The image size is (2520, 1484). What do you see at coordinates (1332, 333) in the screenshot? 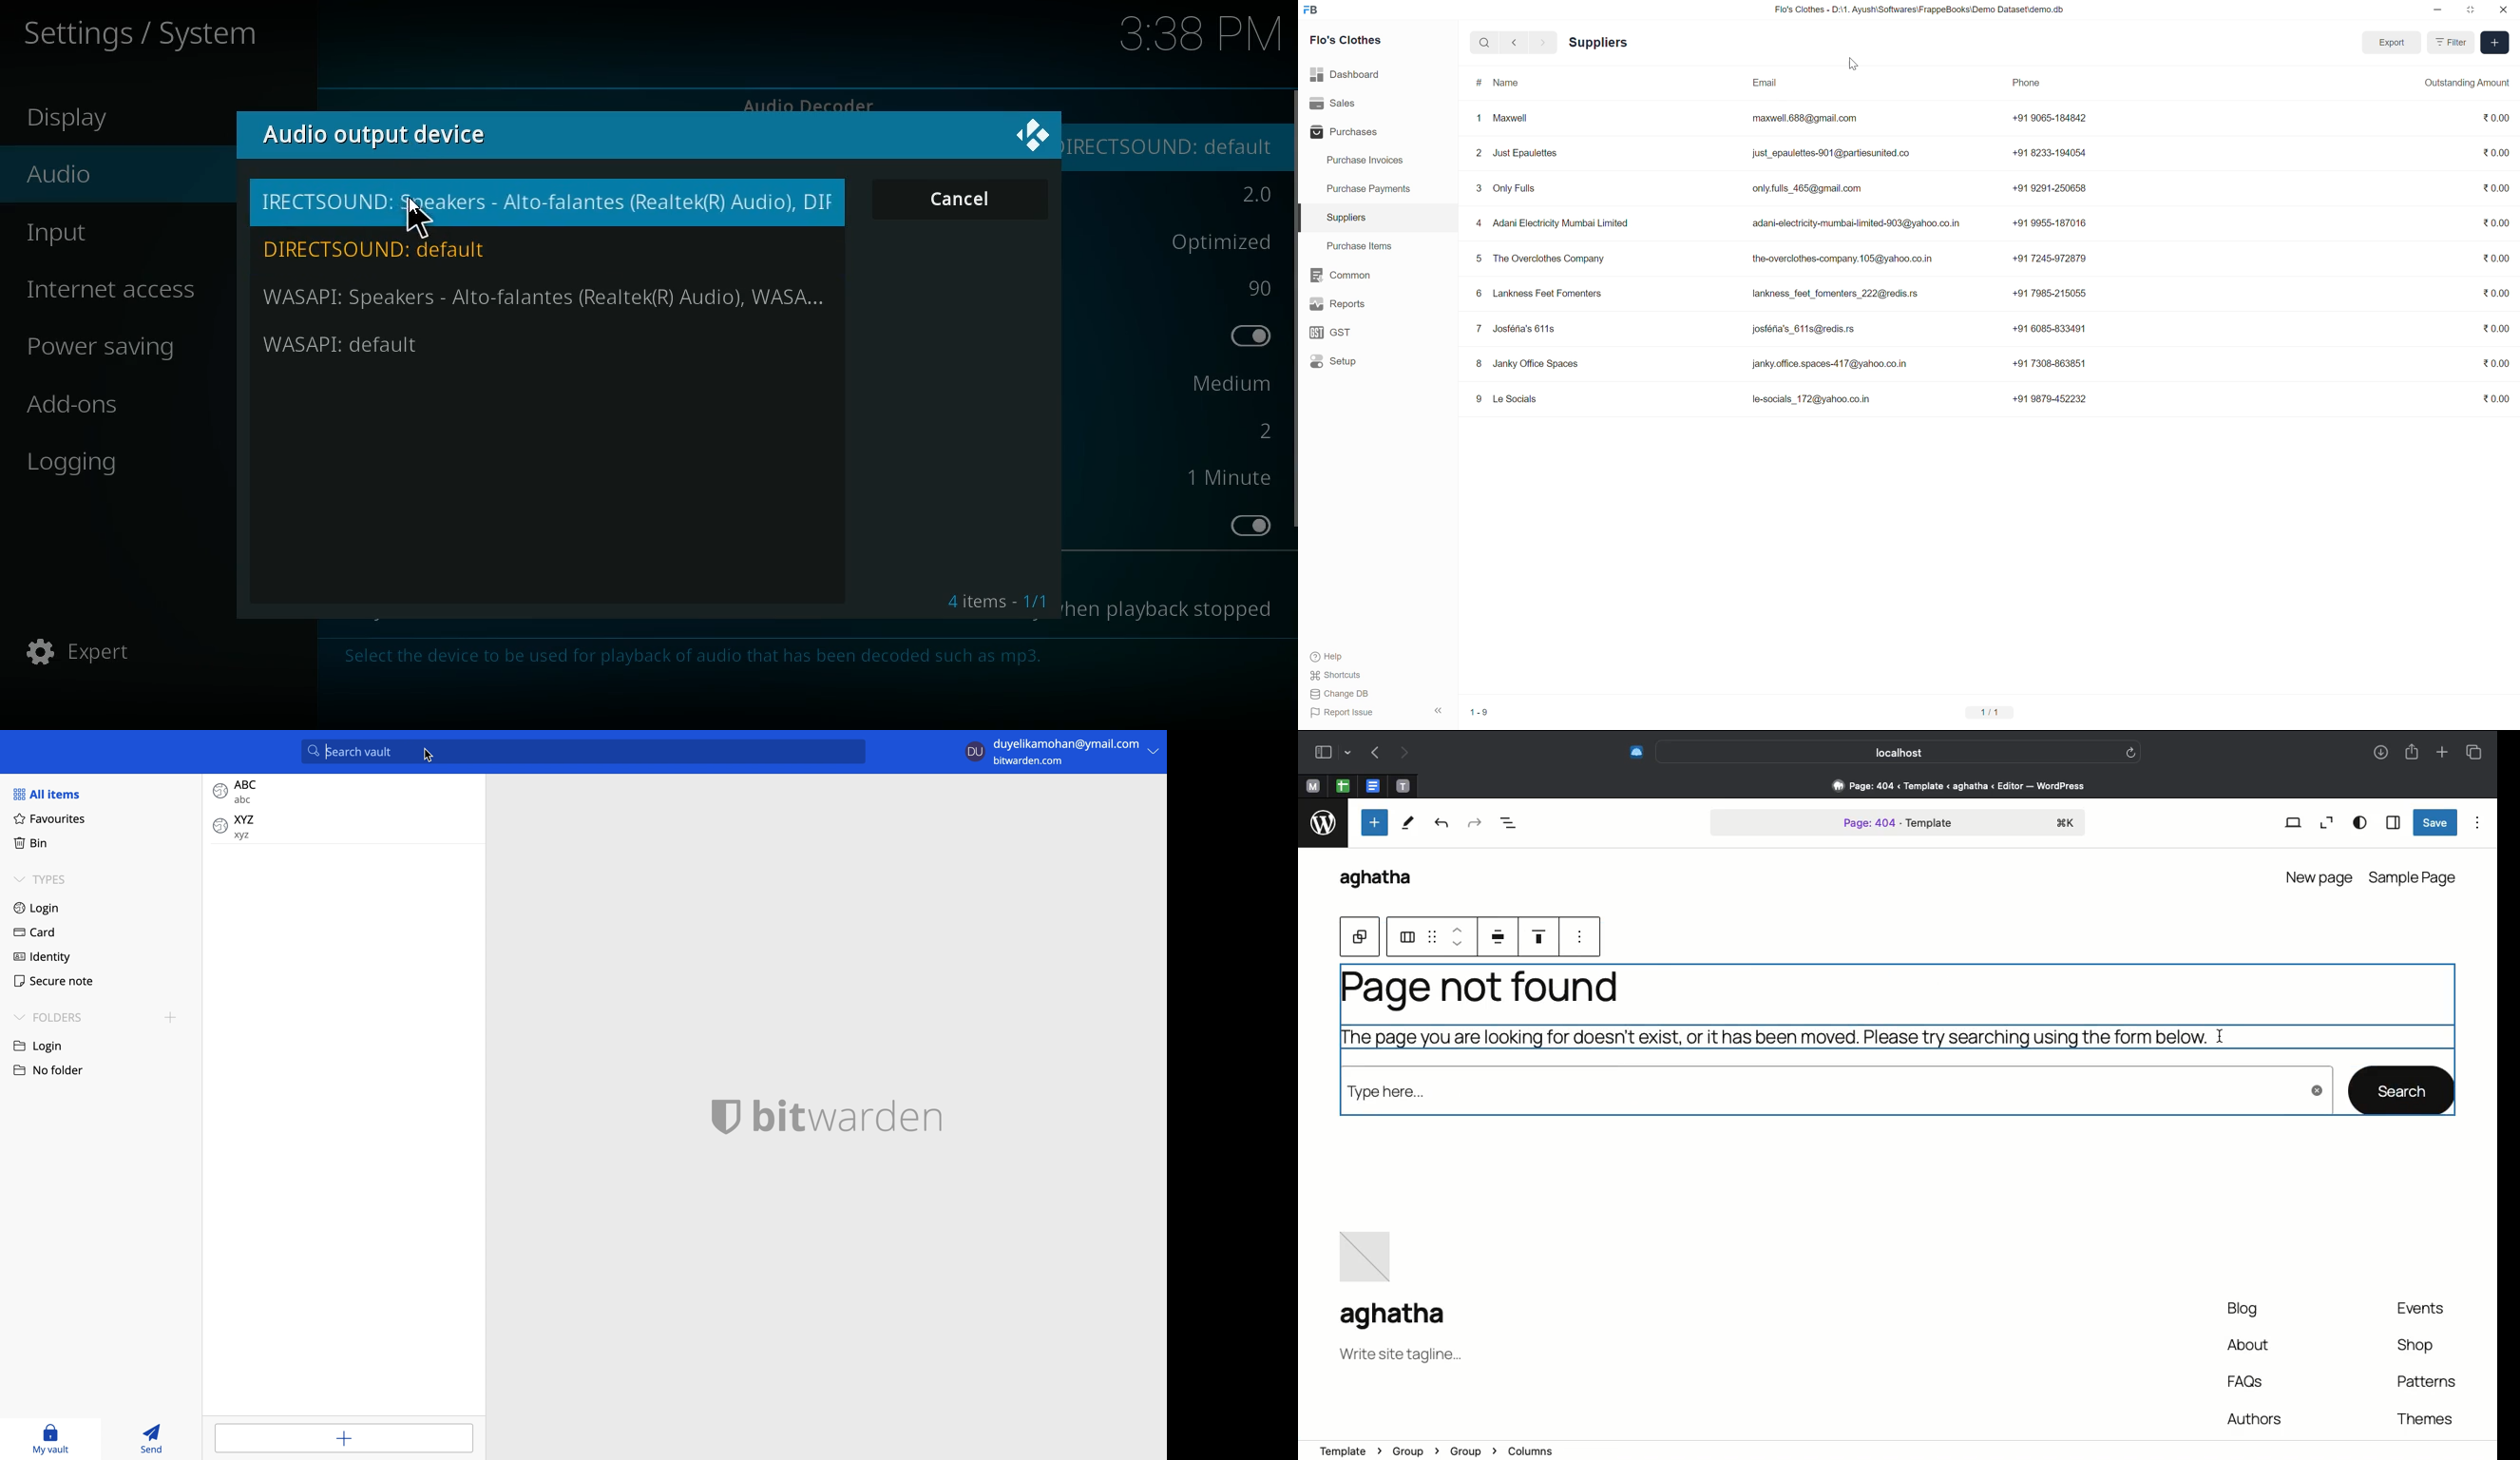
I see `GSt` at bounding box center [1332, 333].